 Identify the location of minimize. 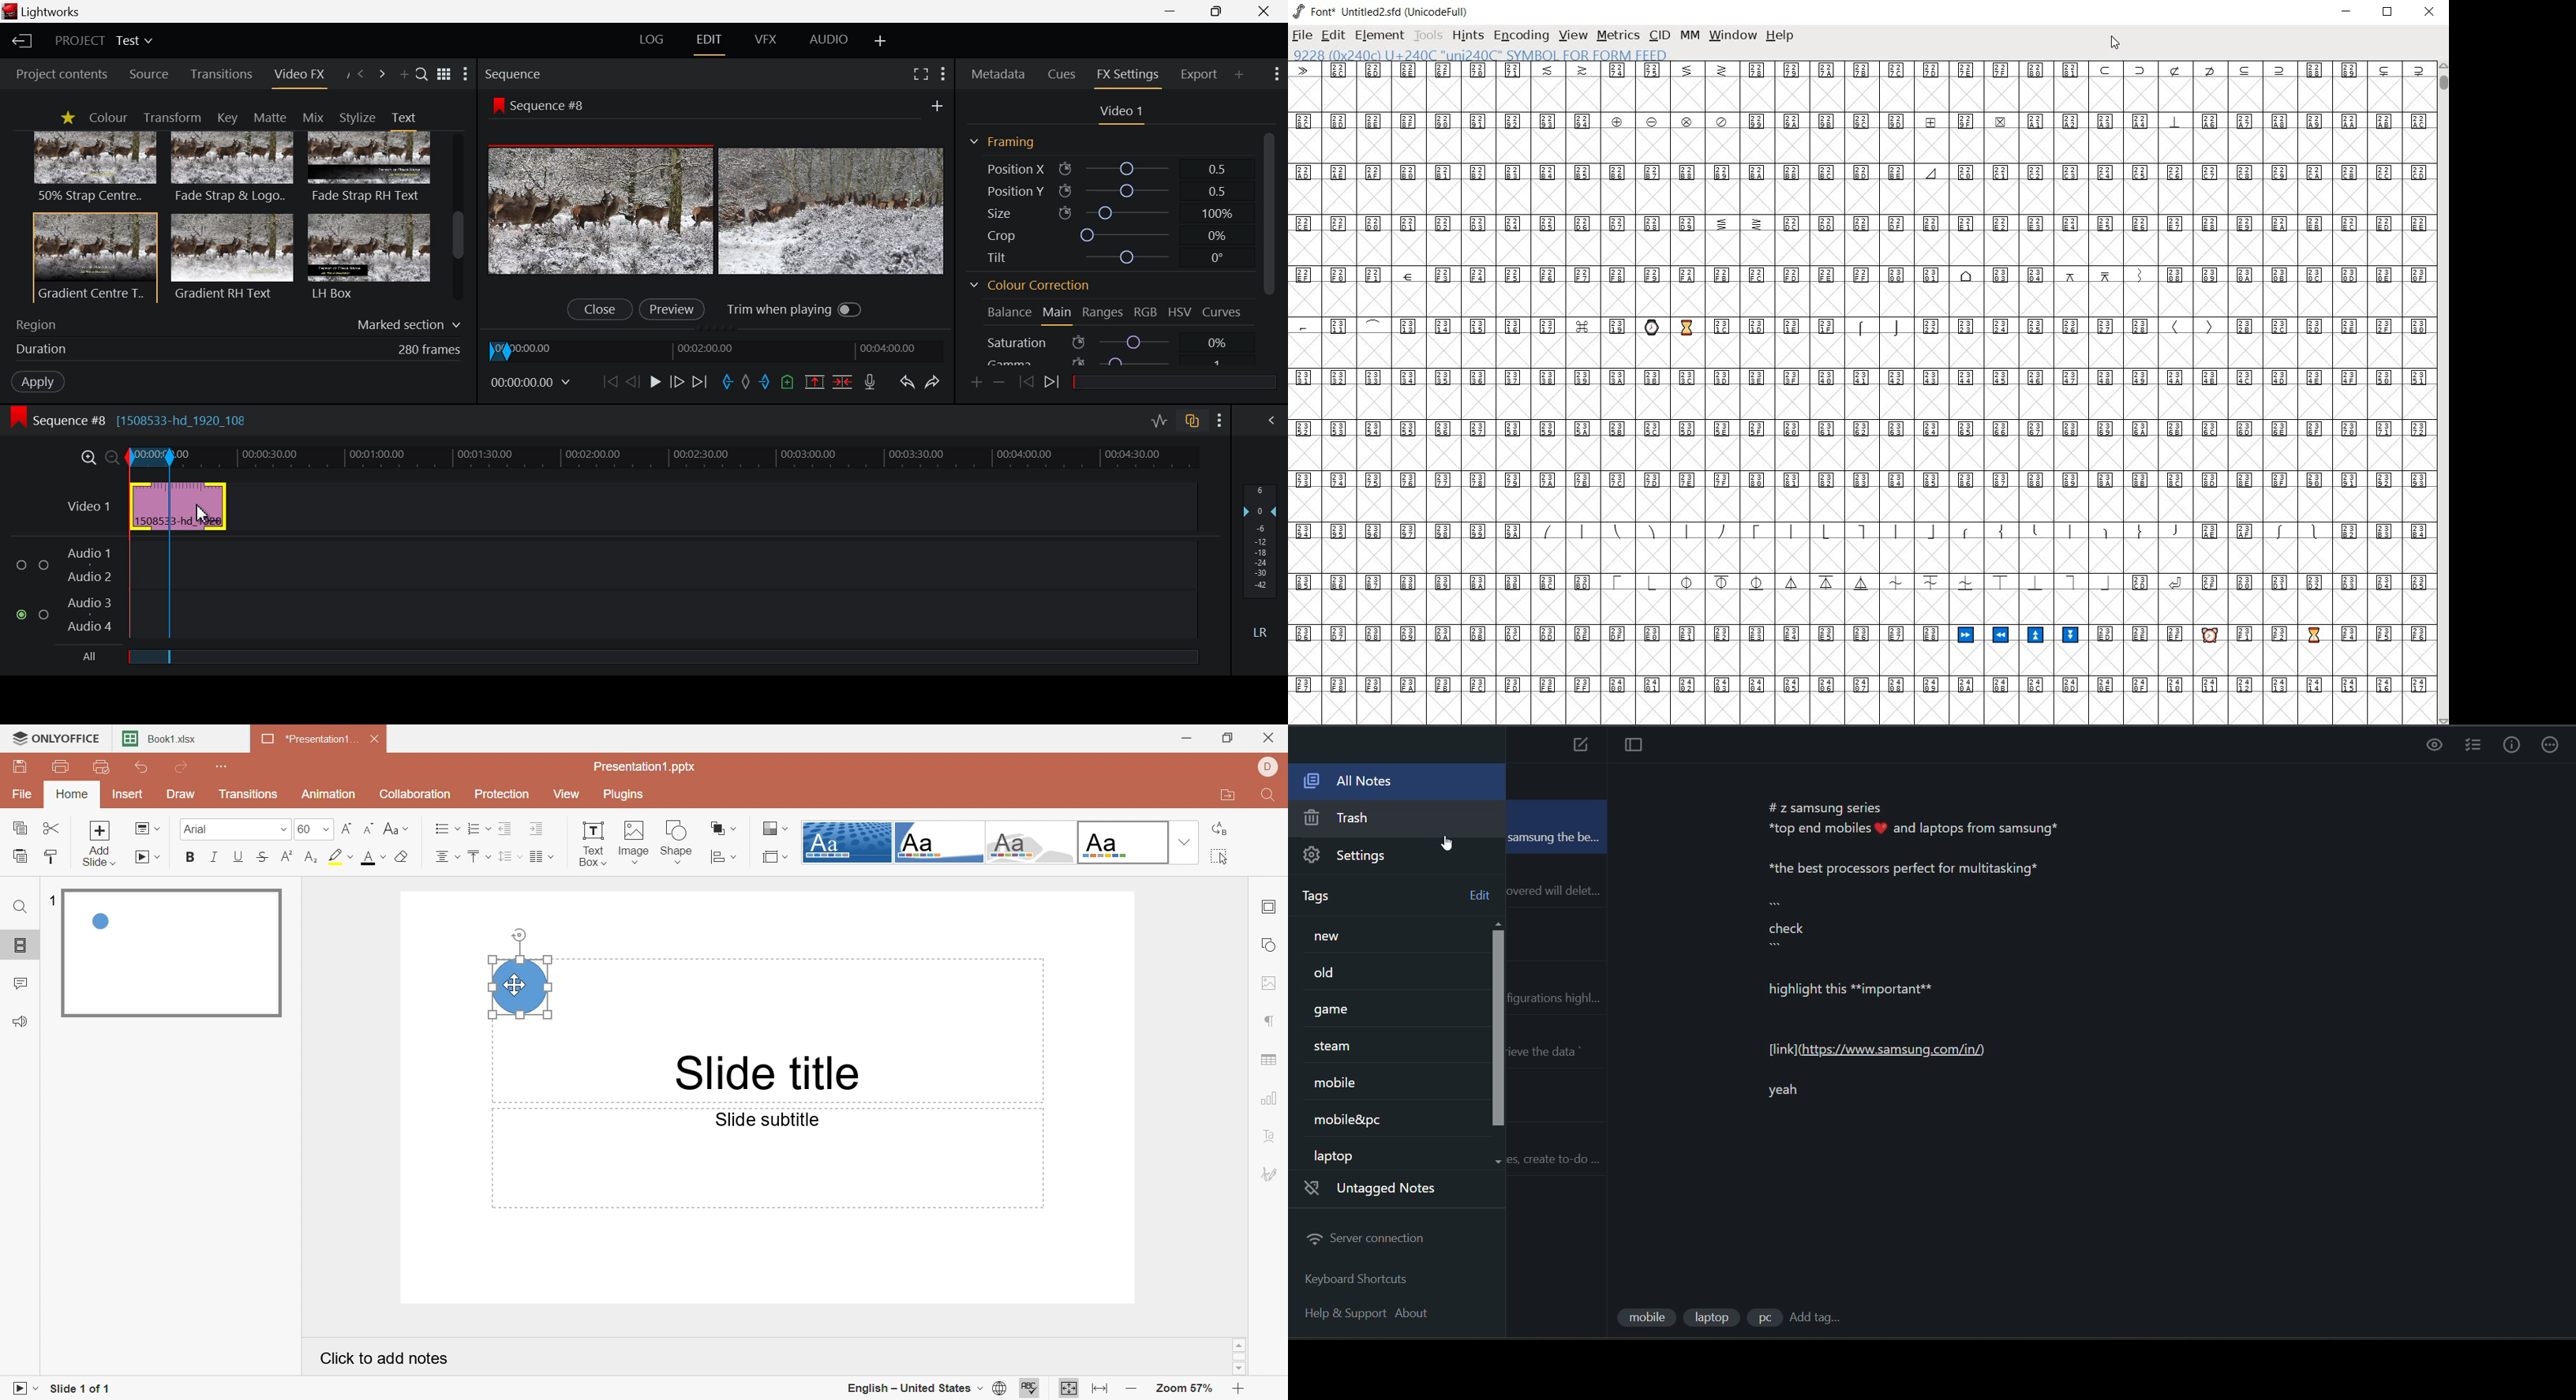
(2348, 11).